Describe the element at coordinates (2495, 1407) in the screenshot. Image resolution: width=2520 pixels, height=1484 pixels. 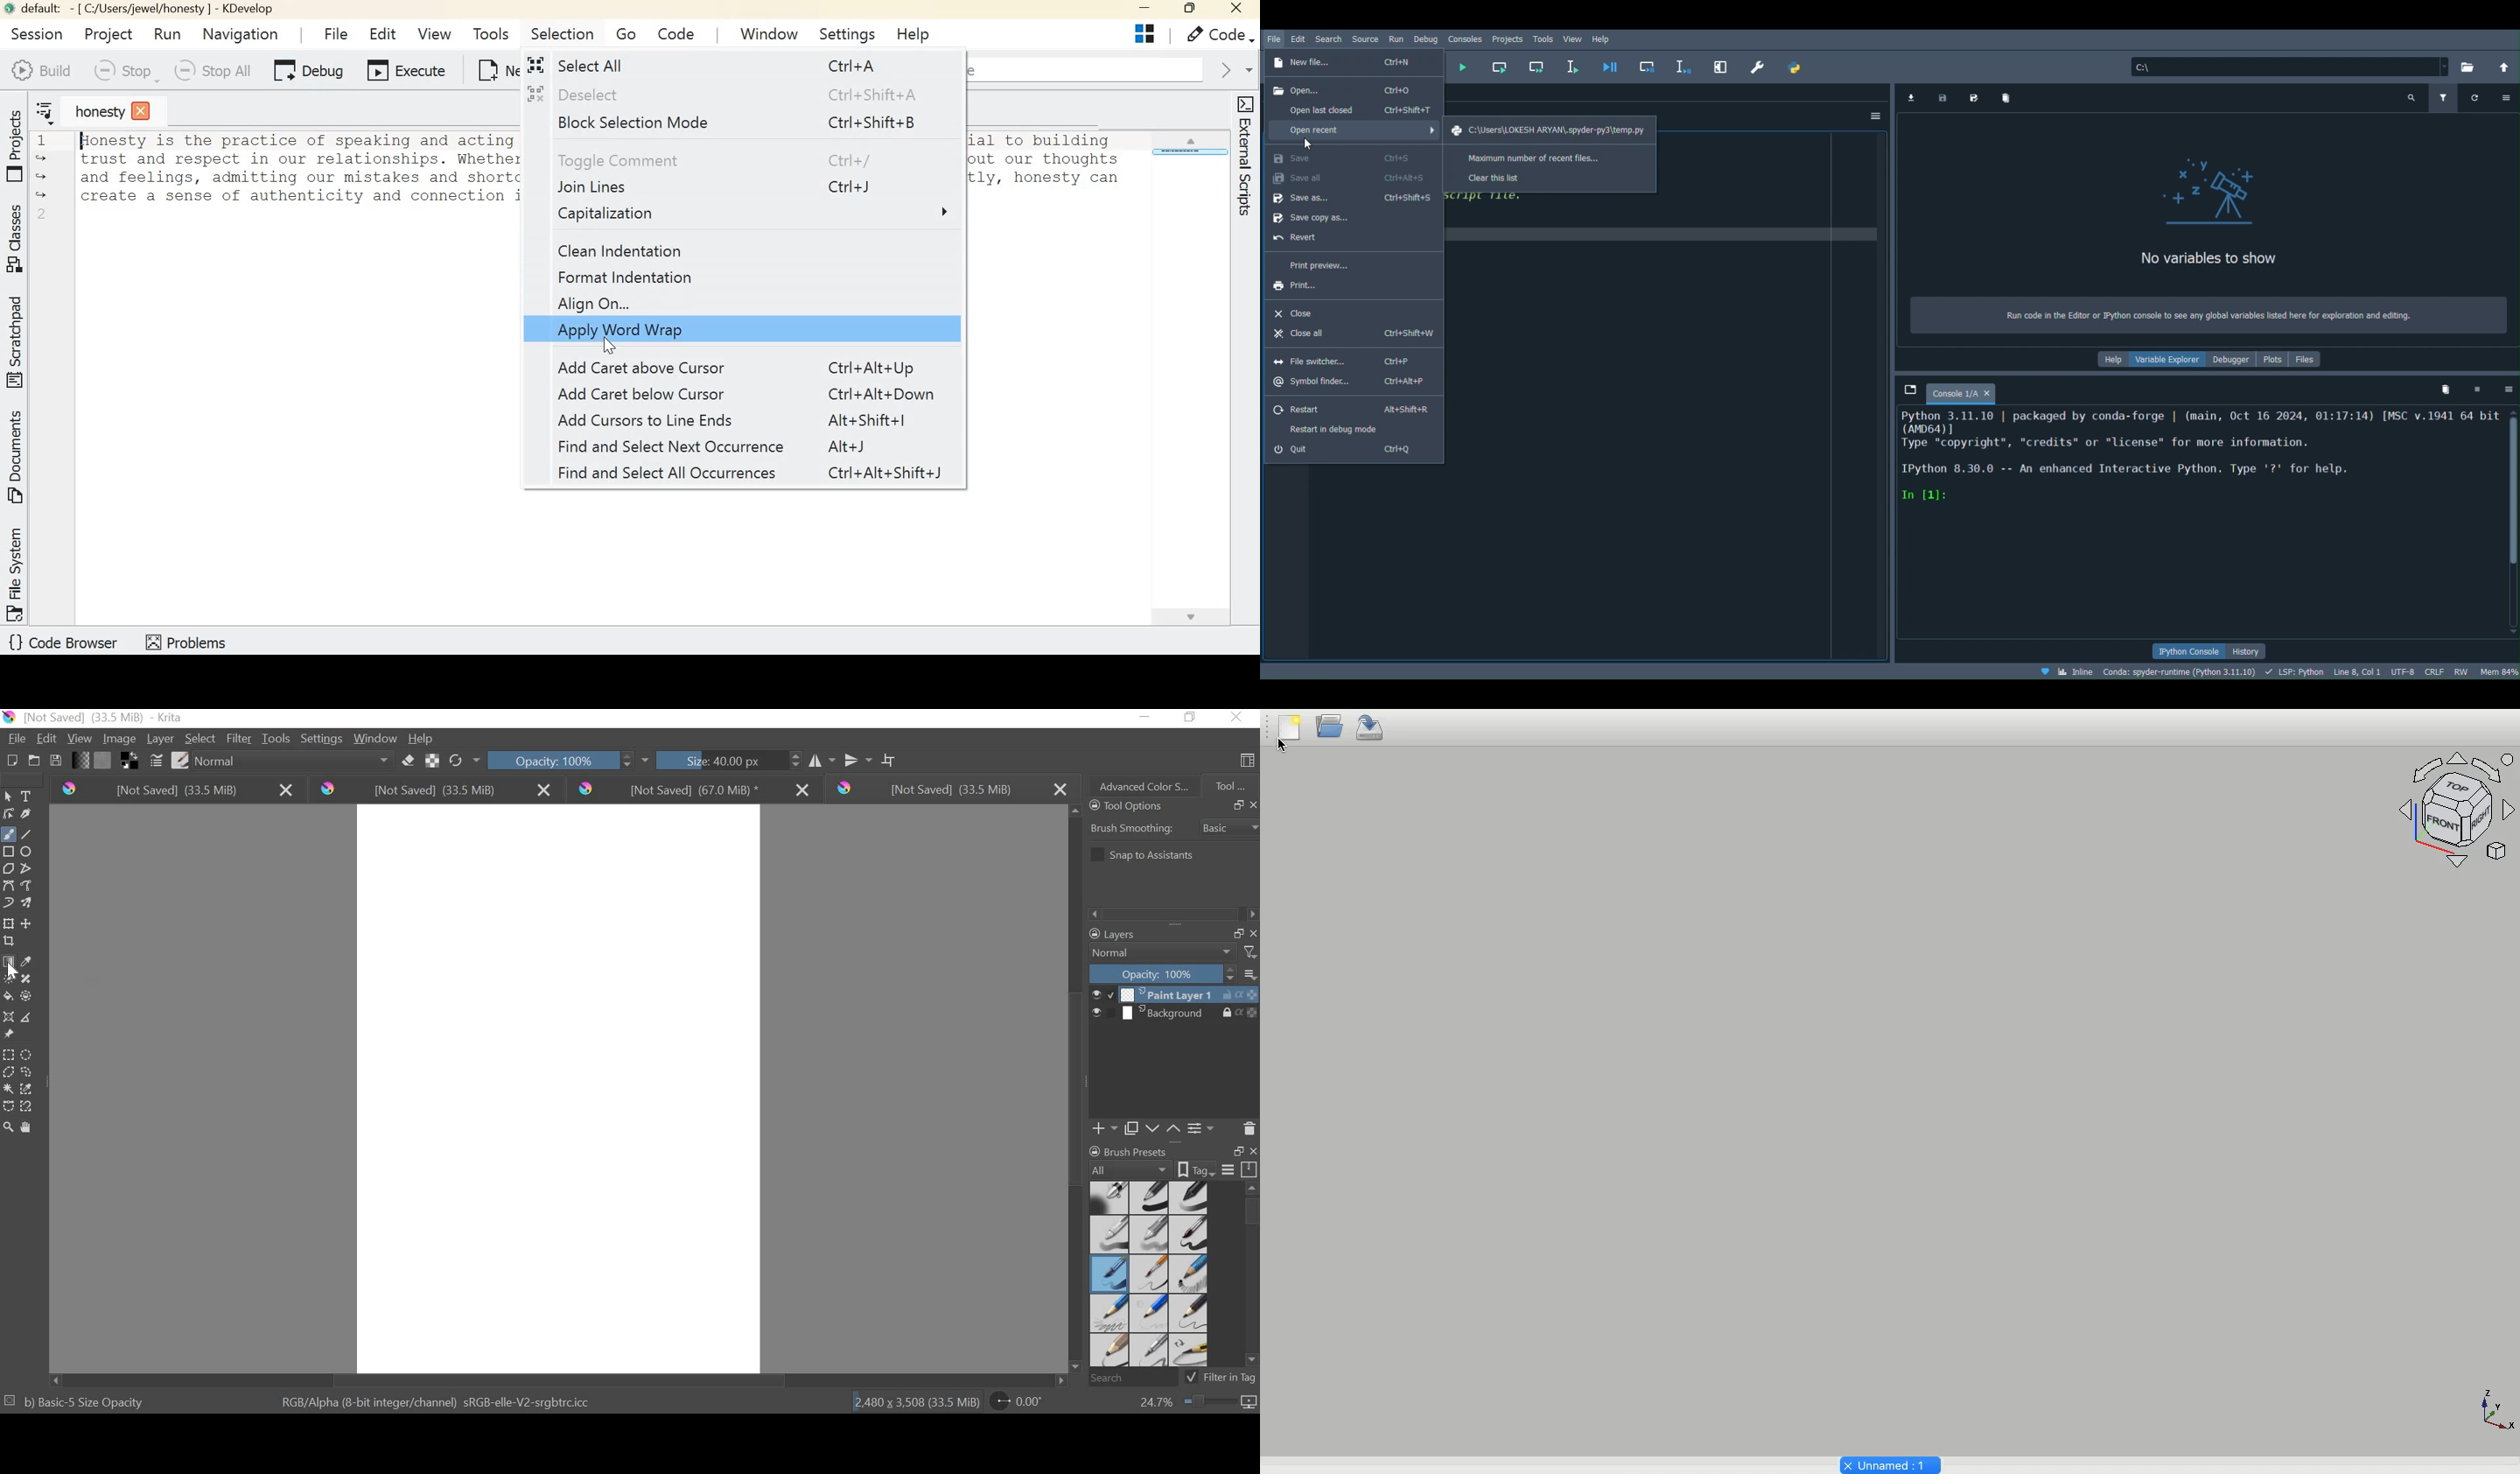
I see `Axis` at that location.